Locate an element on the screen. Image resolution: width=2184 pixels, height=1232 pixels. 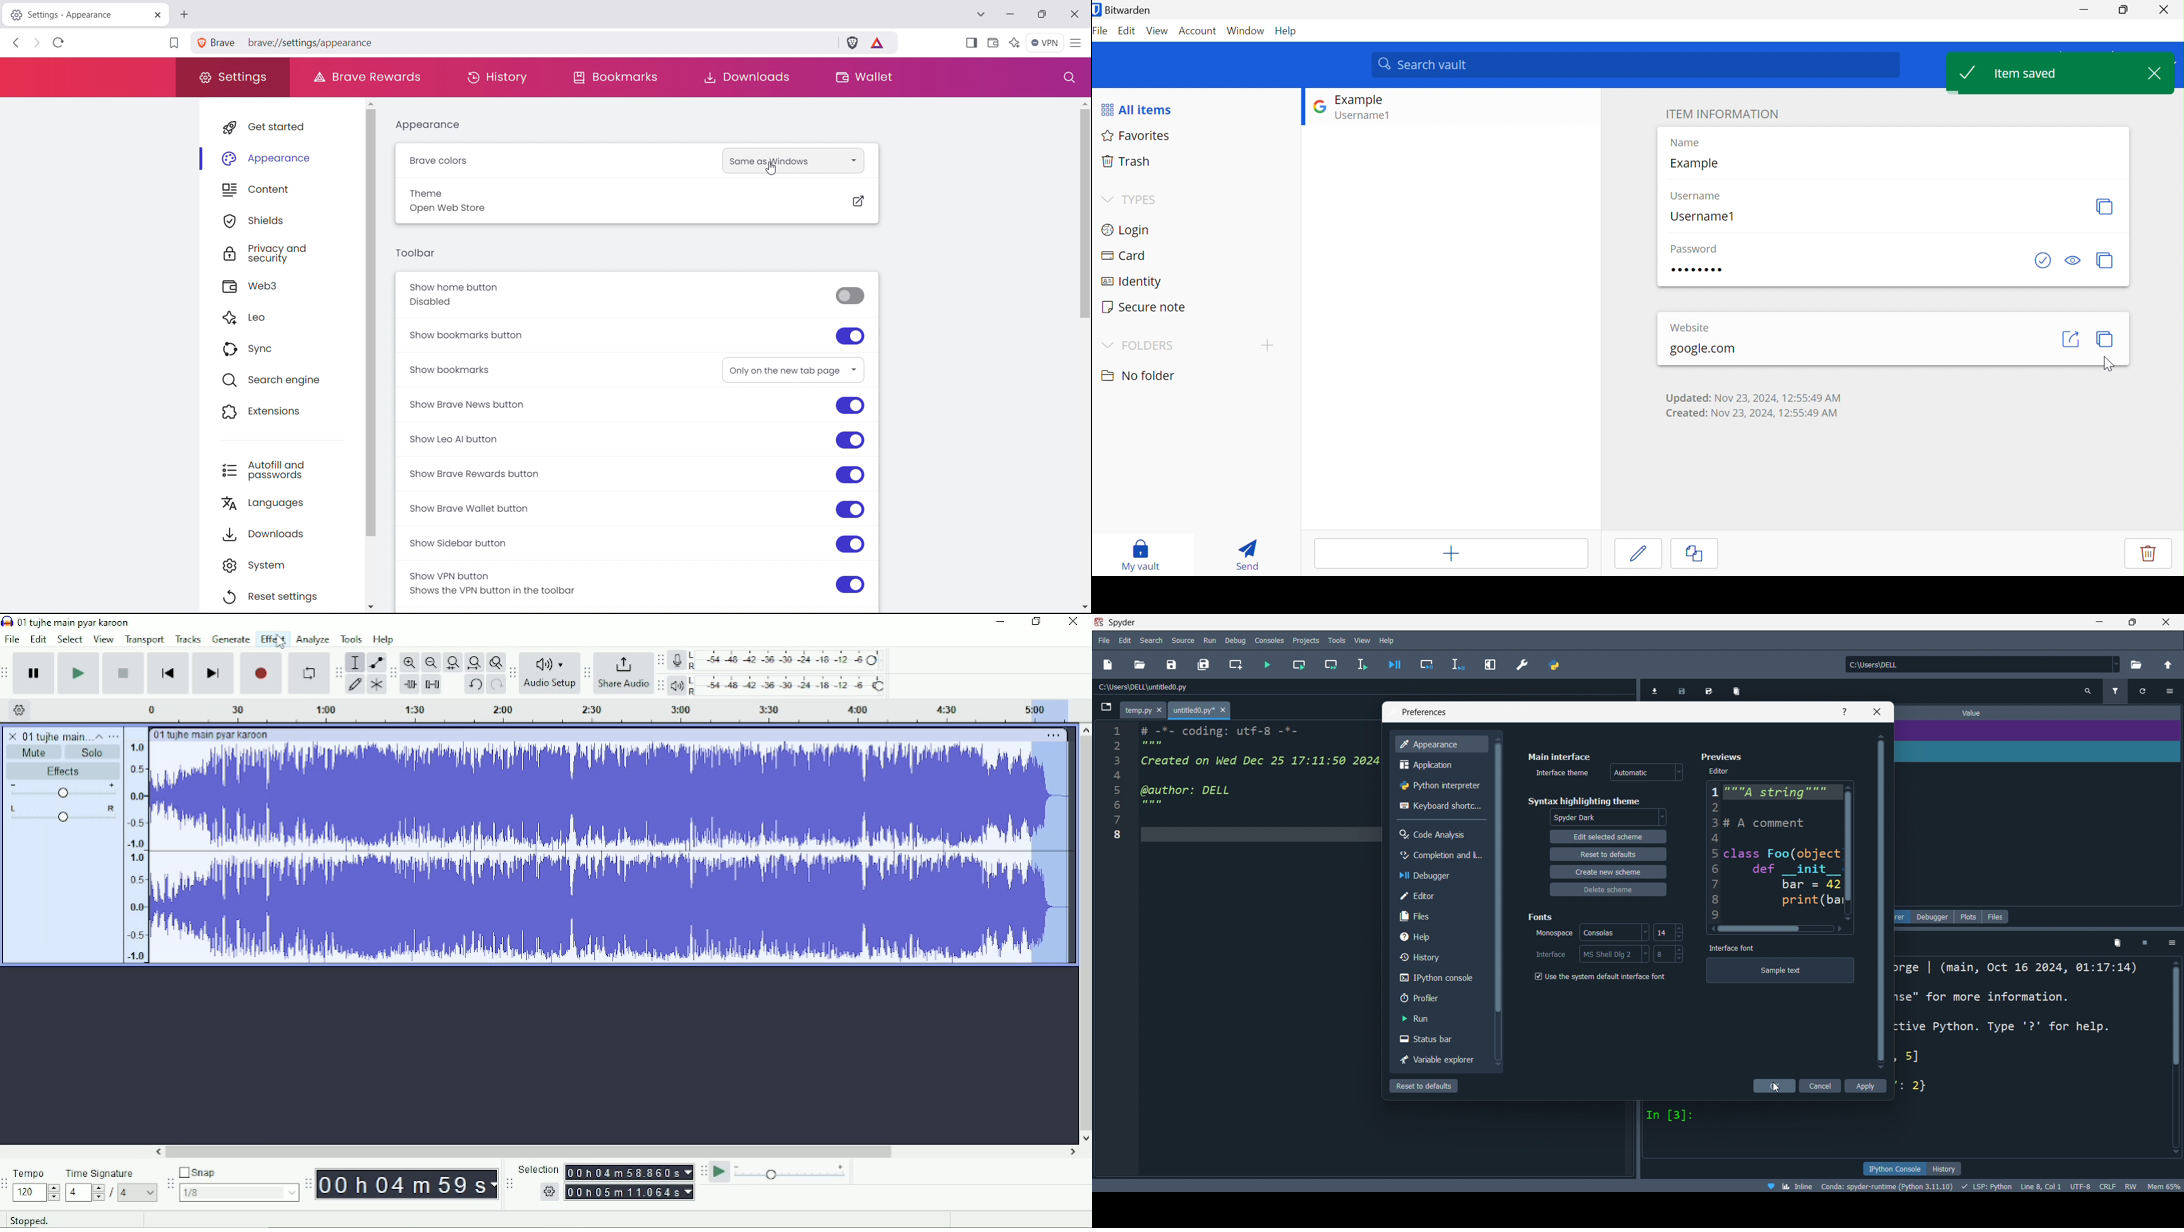
application is located at coordinates (1438, 764).